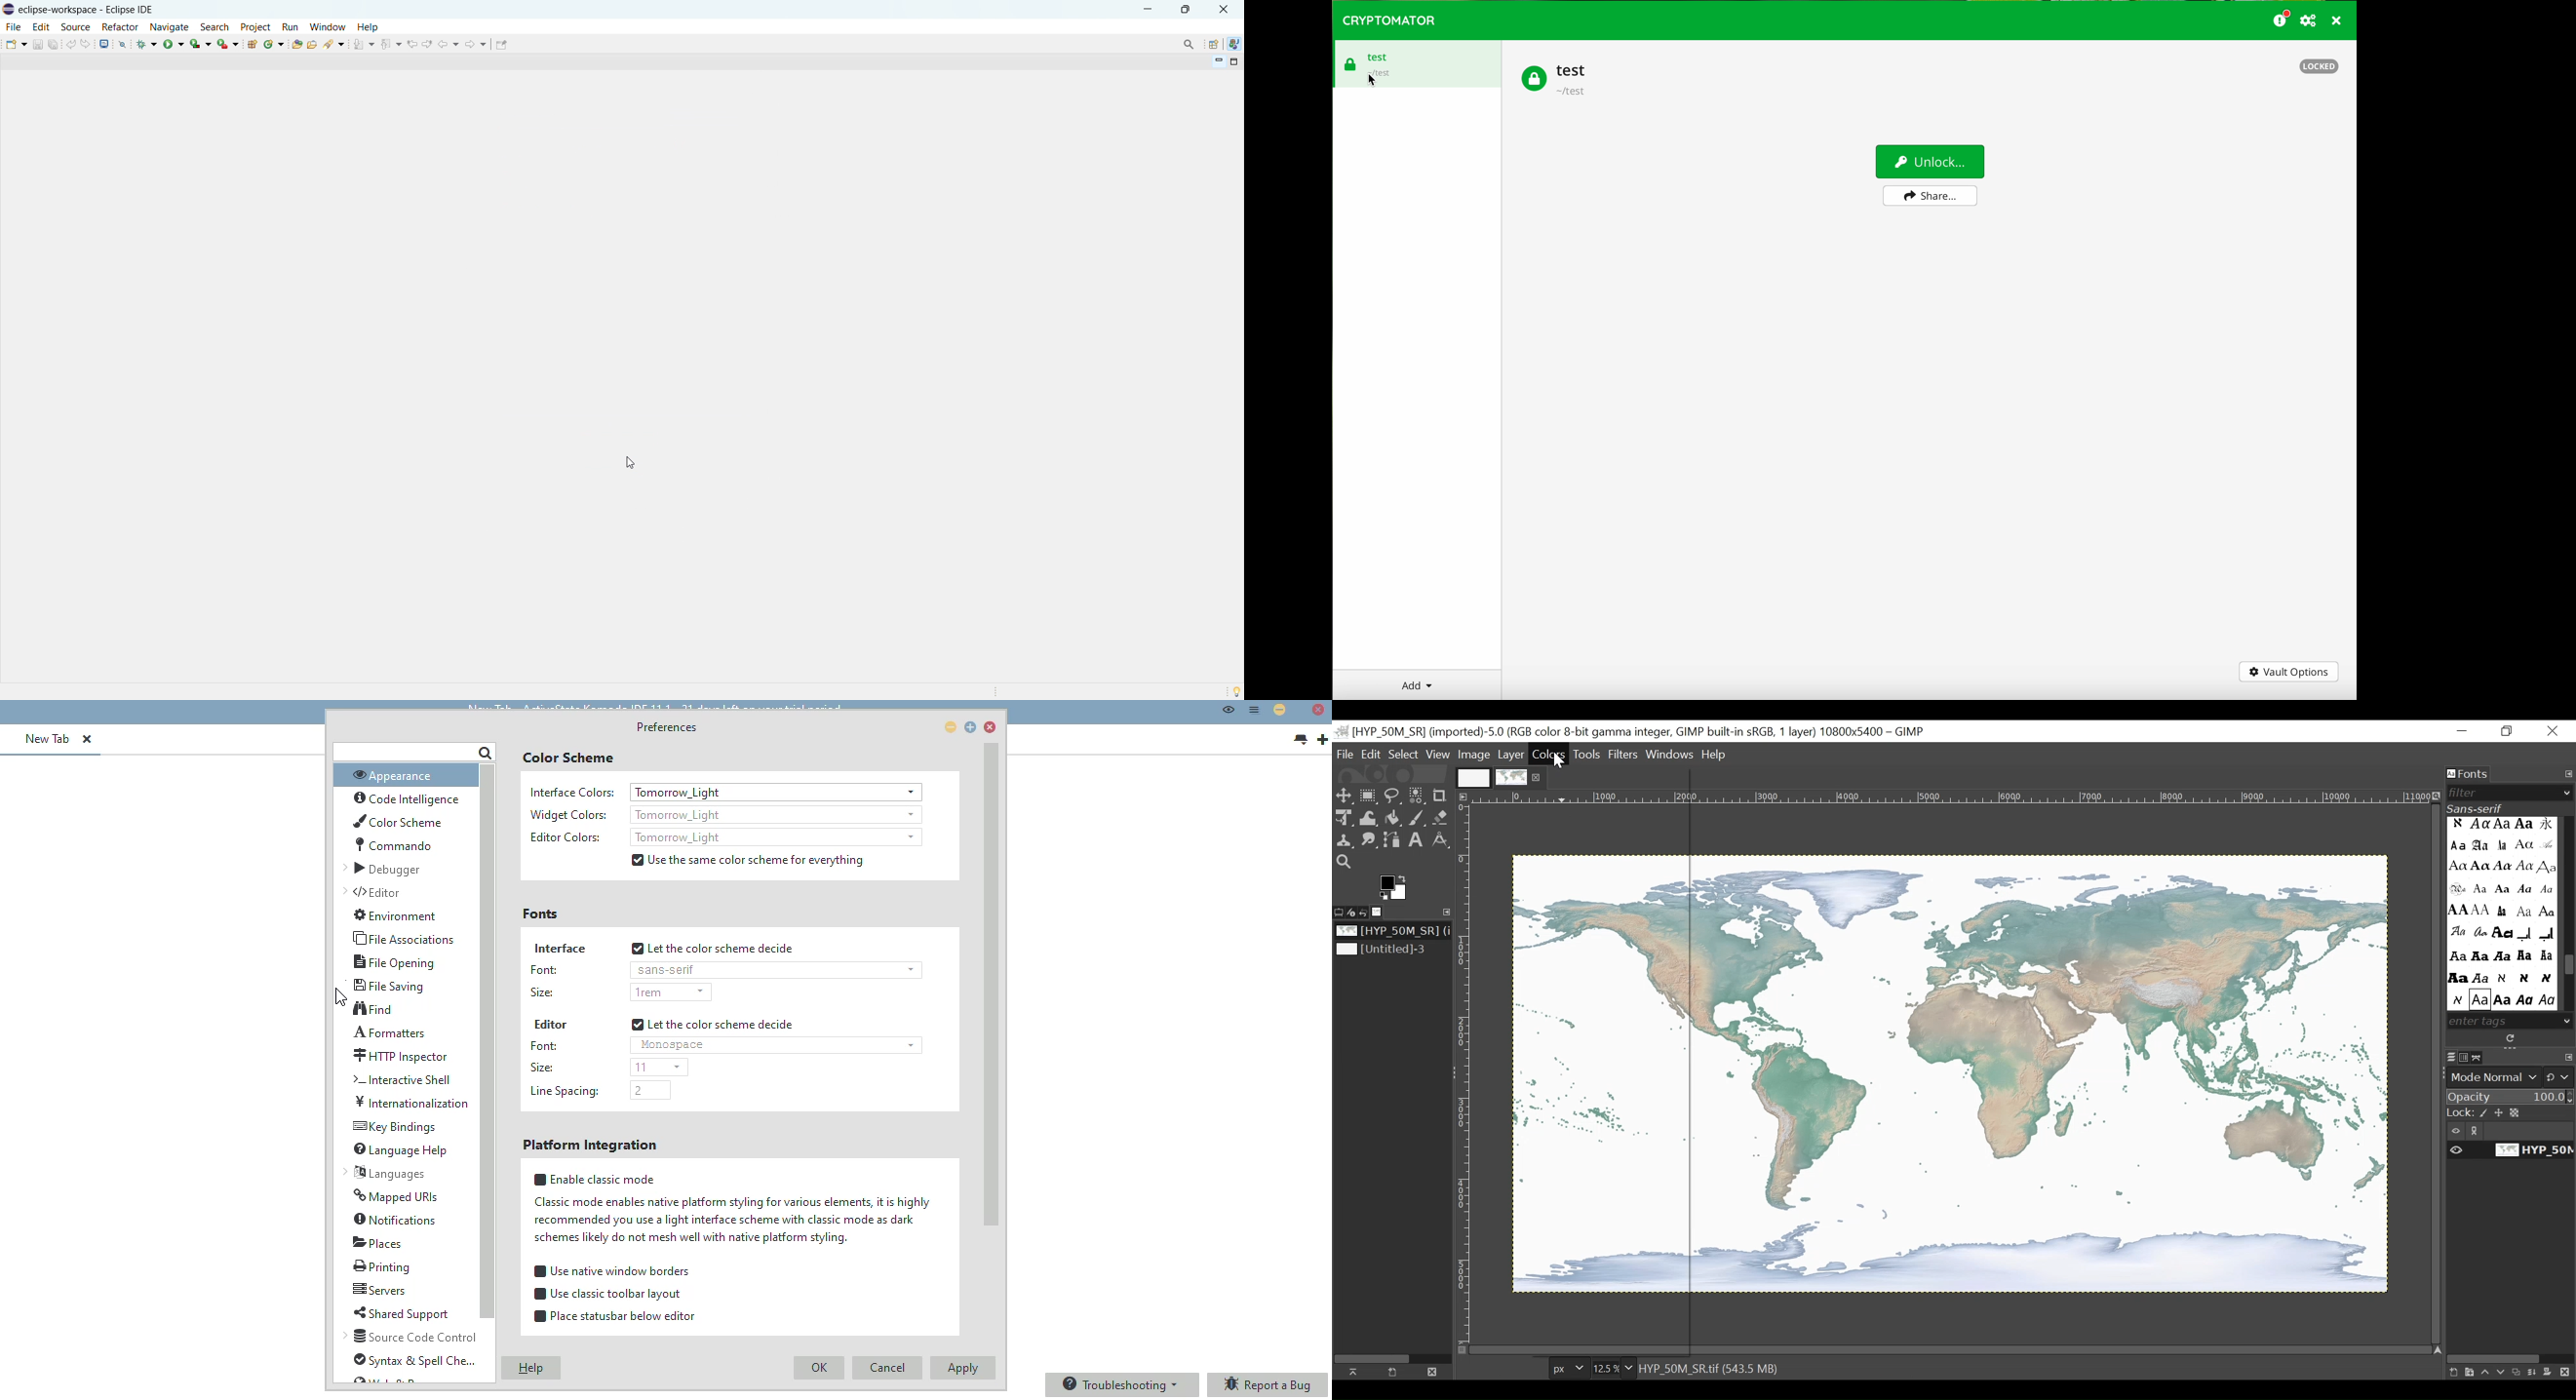  What do you see at coordinates (723, 814) in the screenshot?
I see `widget colors: tomorrow_light` at bounding box center [723, 814].